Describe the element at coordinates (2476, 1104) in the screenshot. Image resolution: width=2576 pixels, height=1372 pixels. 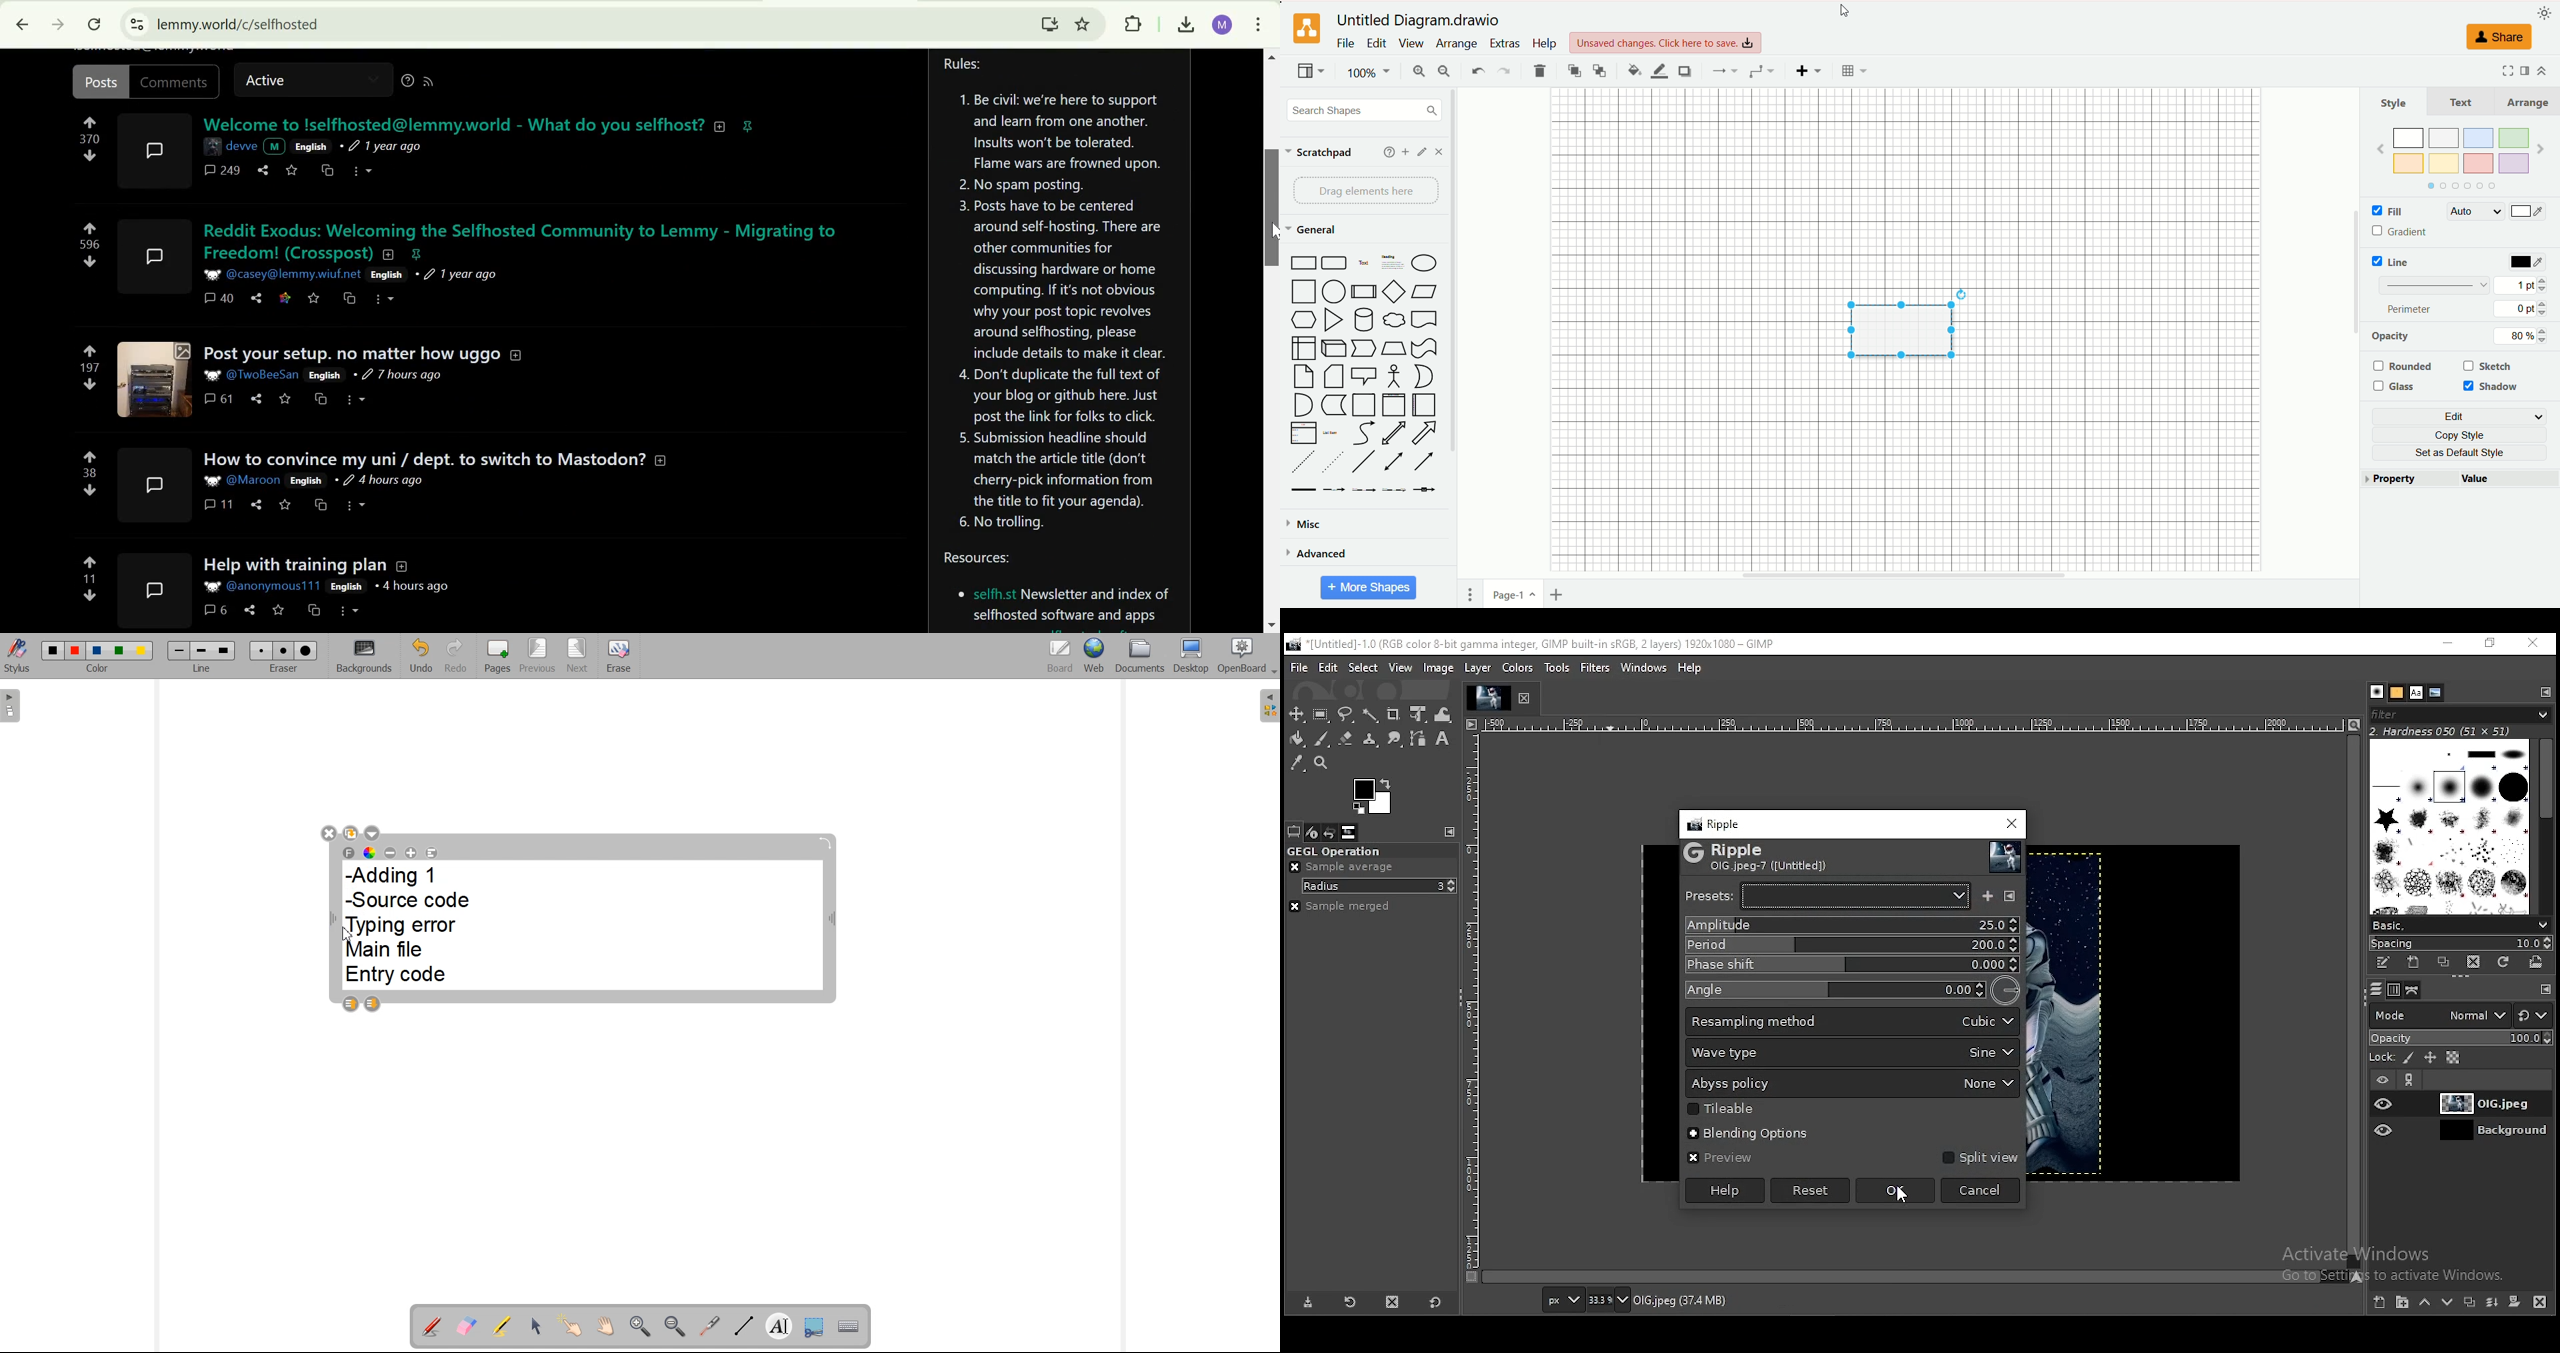
I see `layer 1` at that location.